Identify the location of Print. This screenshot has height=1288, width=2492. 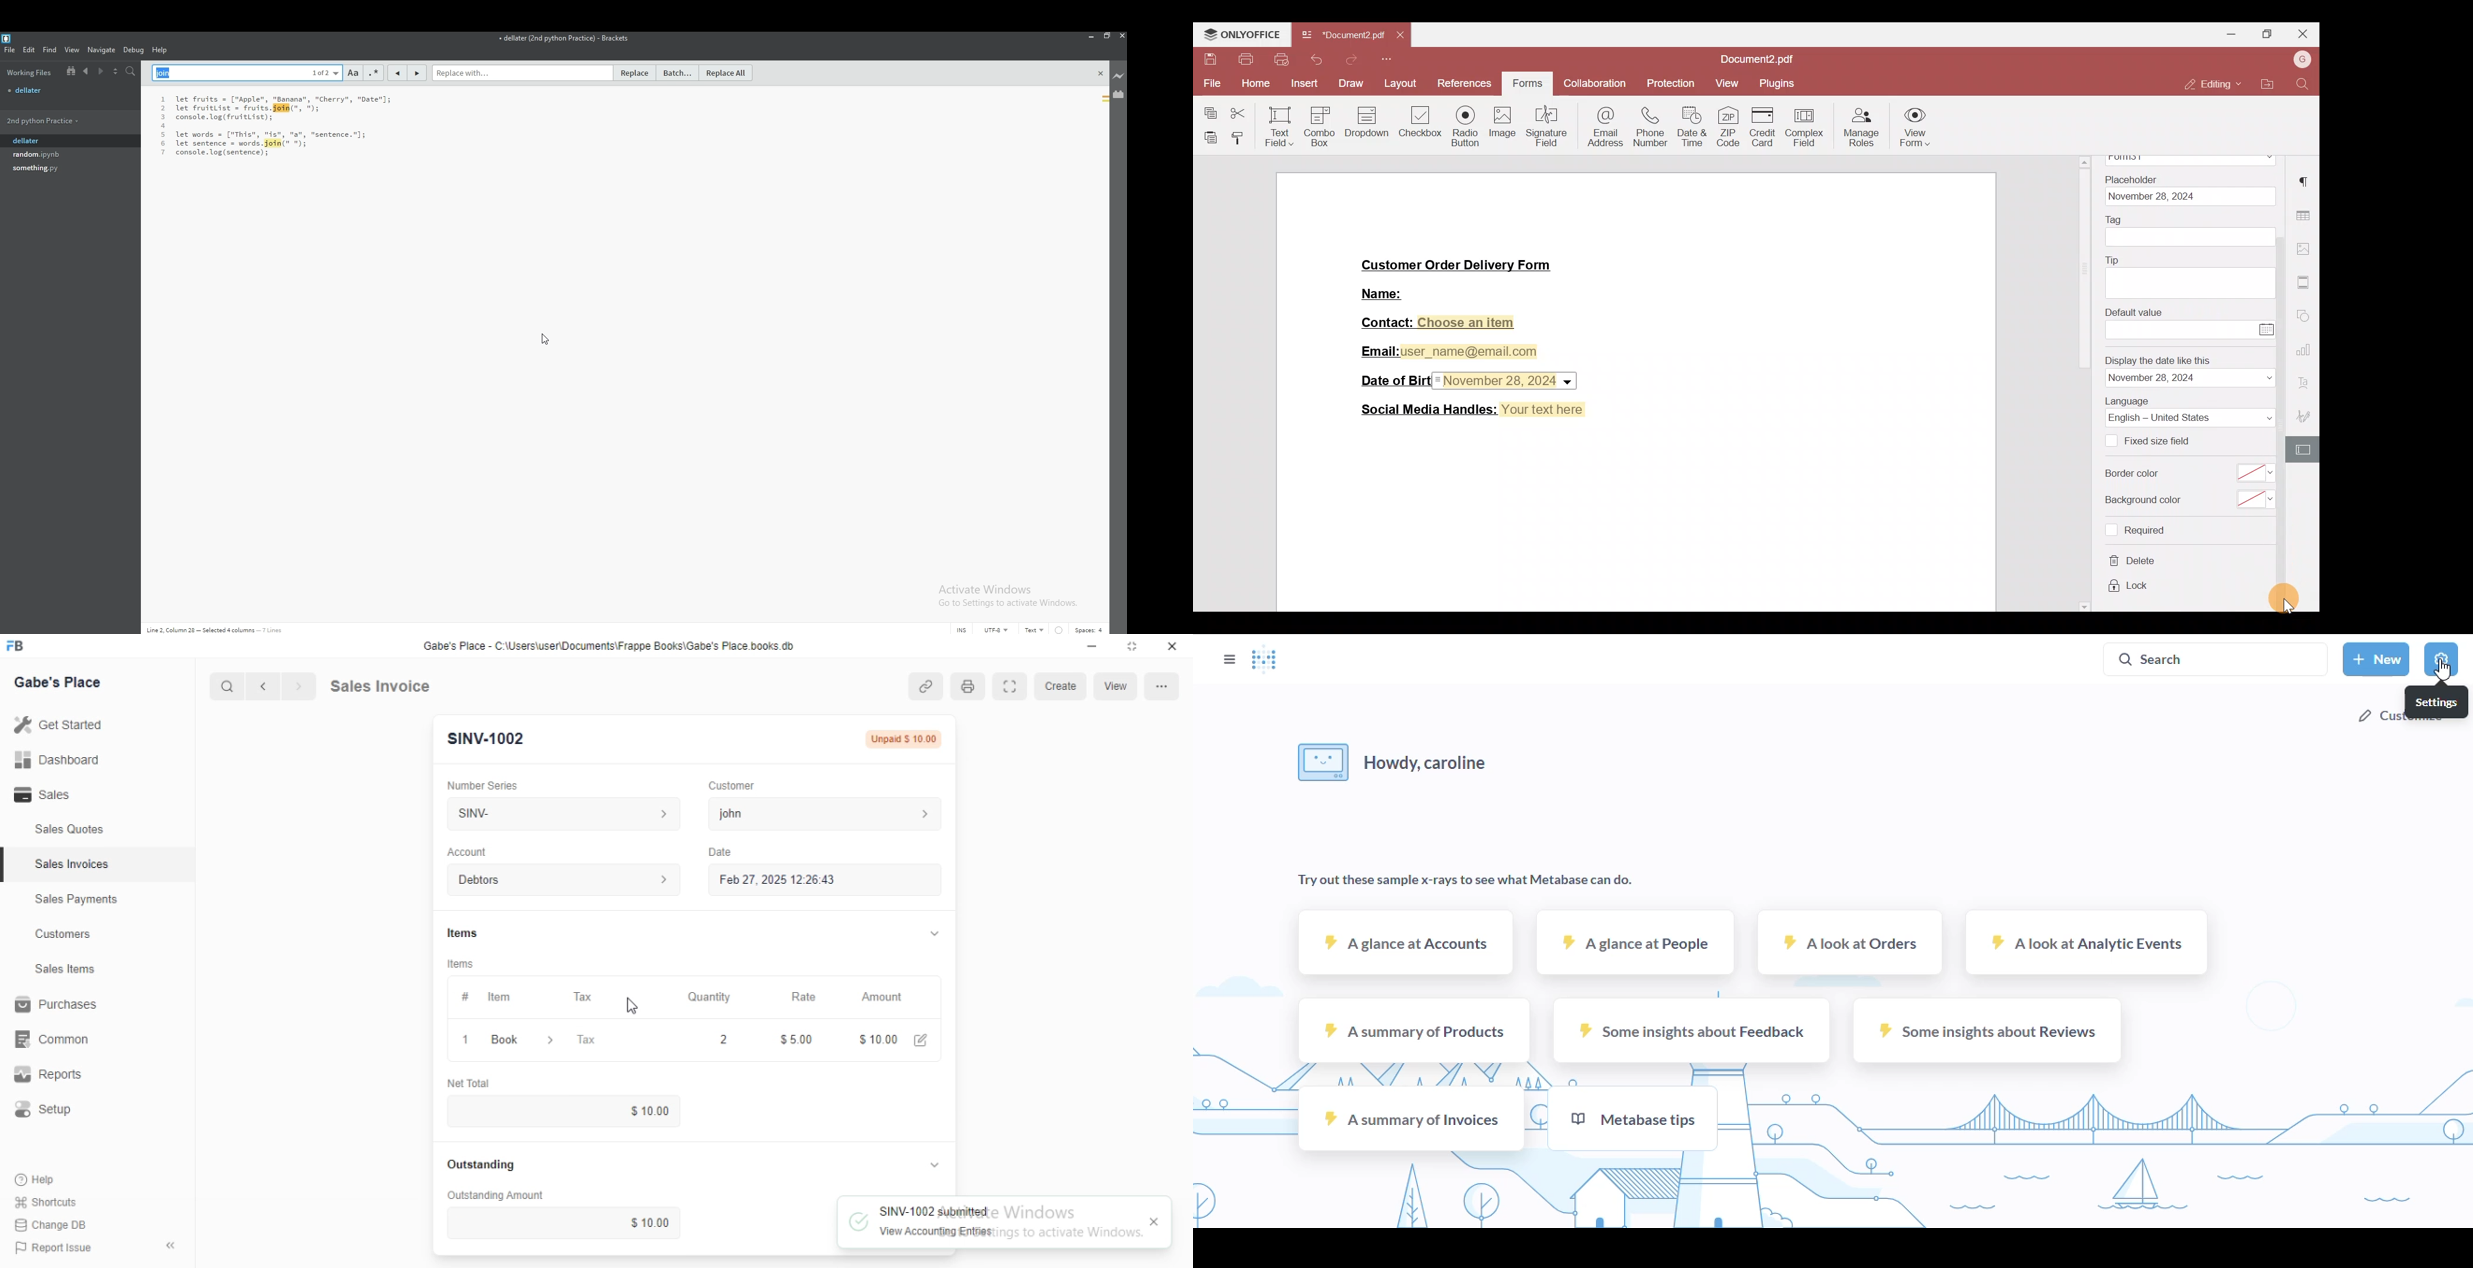
(969, 686).